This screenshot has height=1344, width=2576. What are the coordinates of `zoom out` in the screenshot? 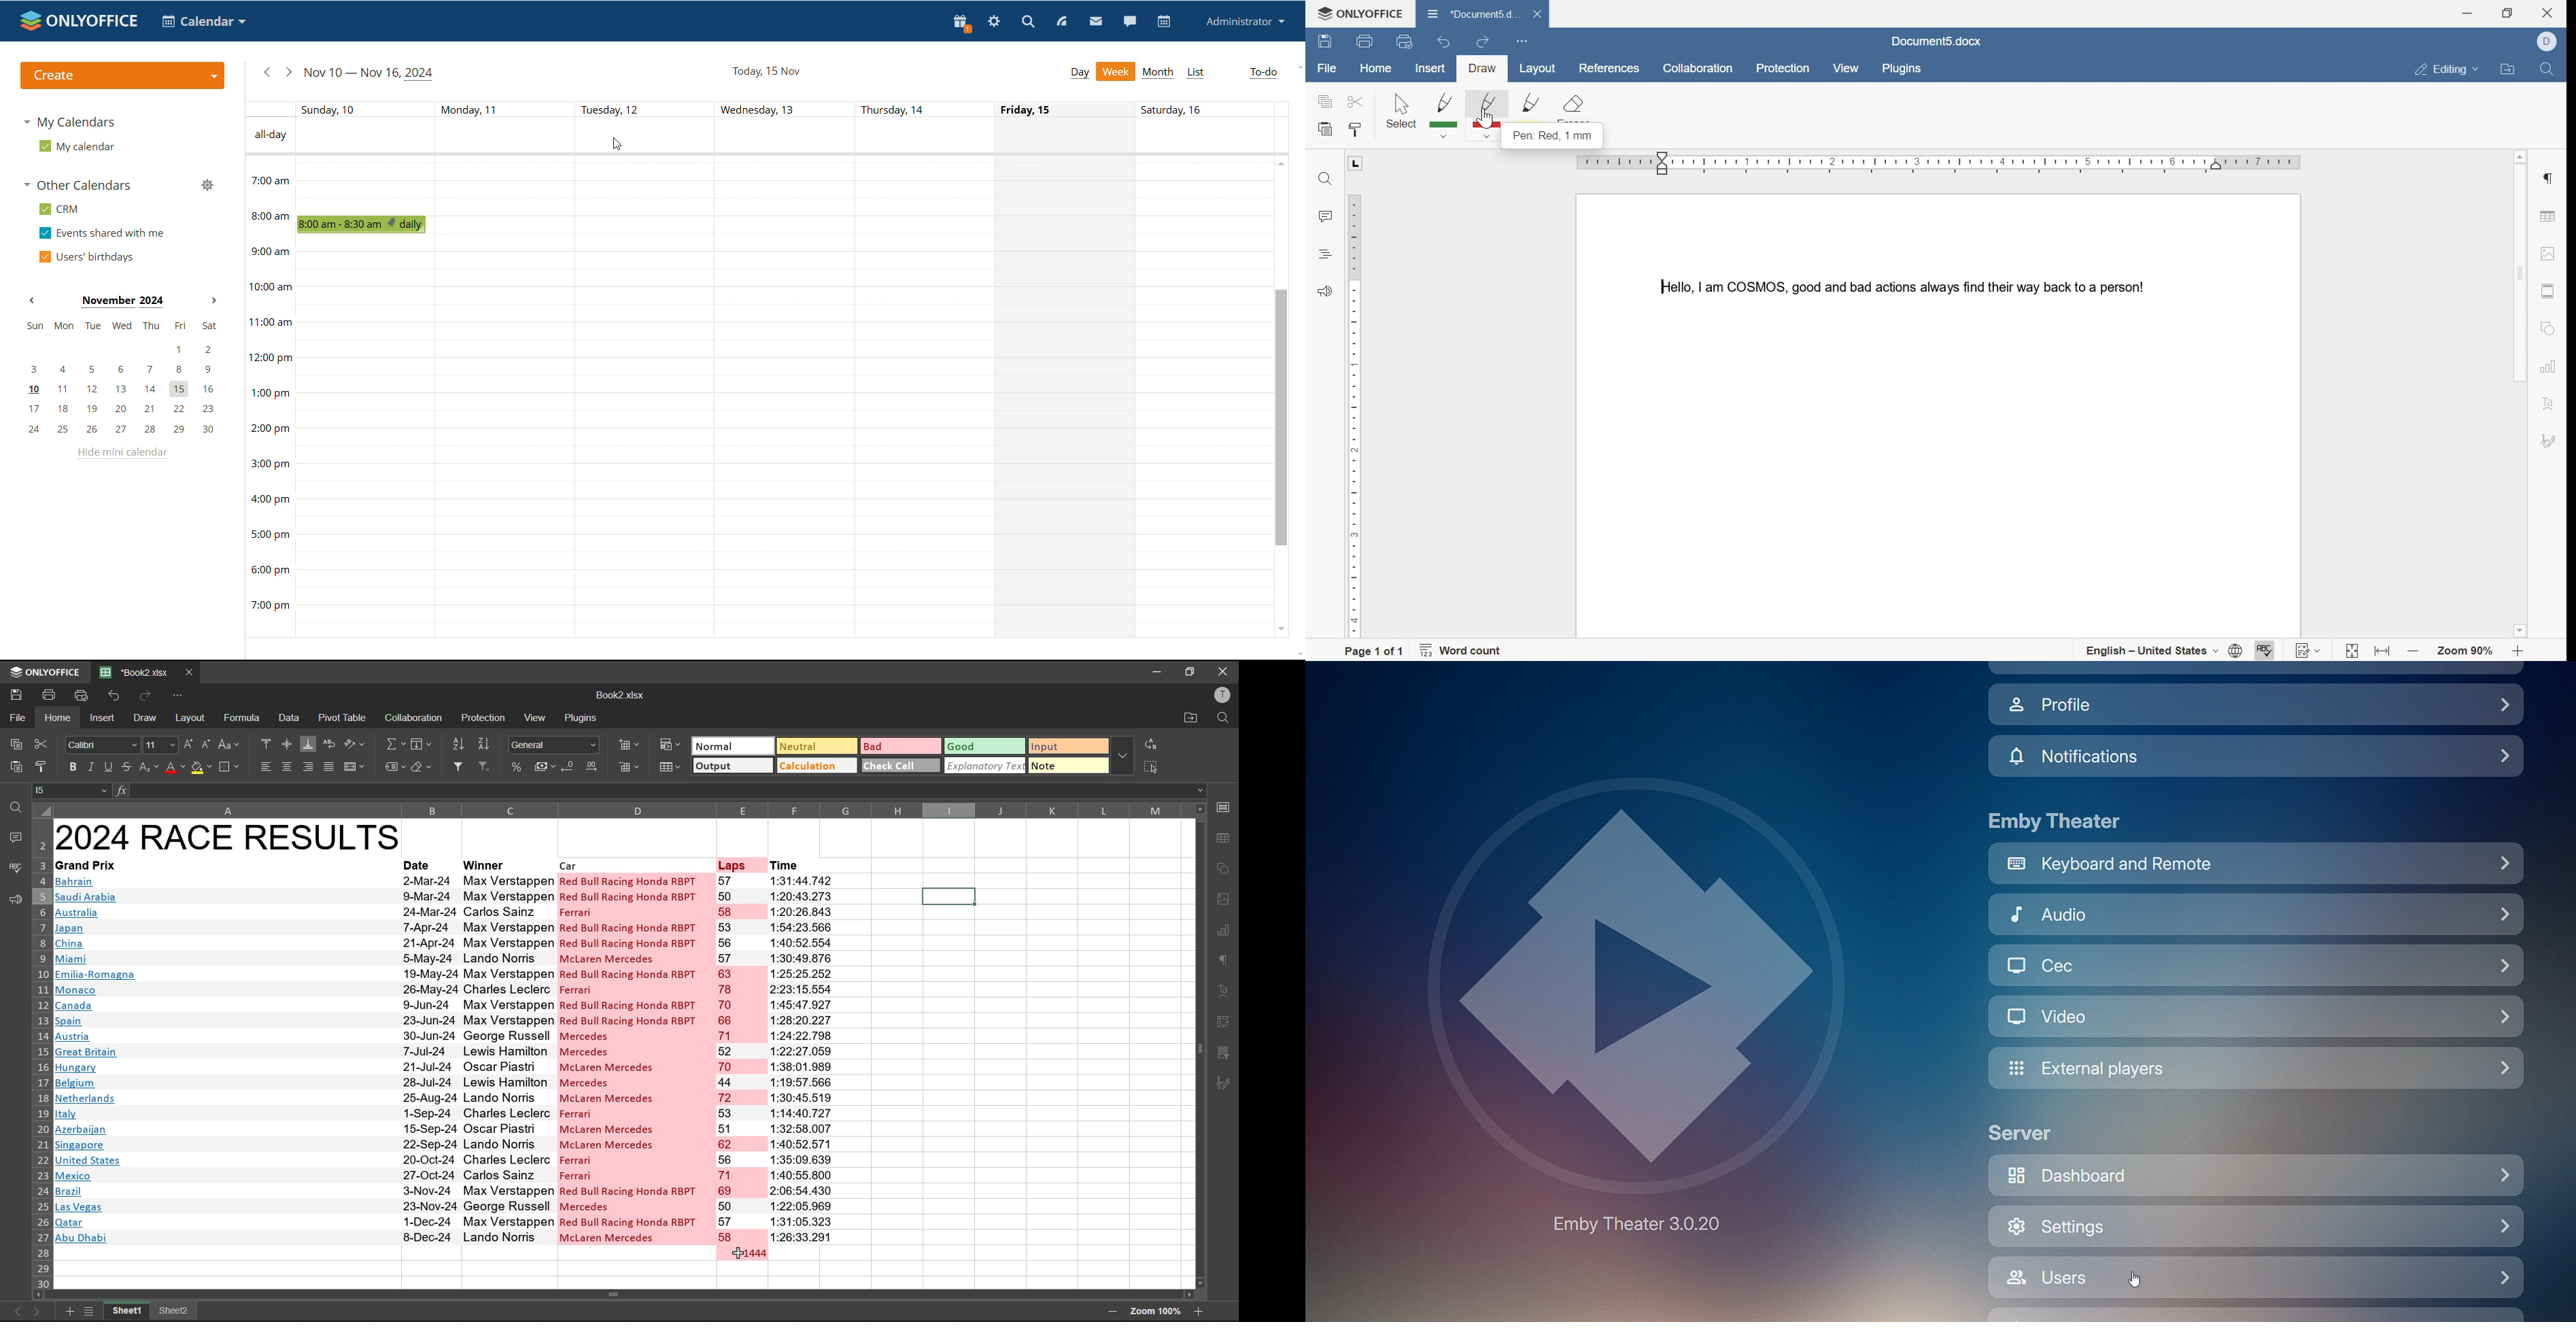 It's located at (2414, 652).